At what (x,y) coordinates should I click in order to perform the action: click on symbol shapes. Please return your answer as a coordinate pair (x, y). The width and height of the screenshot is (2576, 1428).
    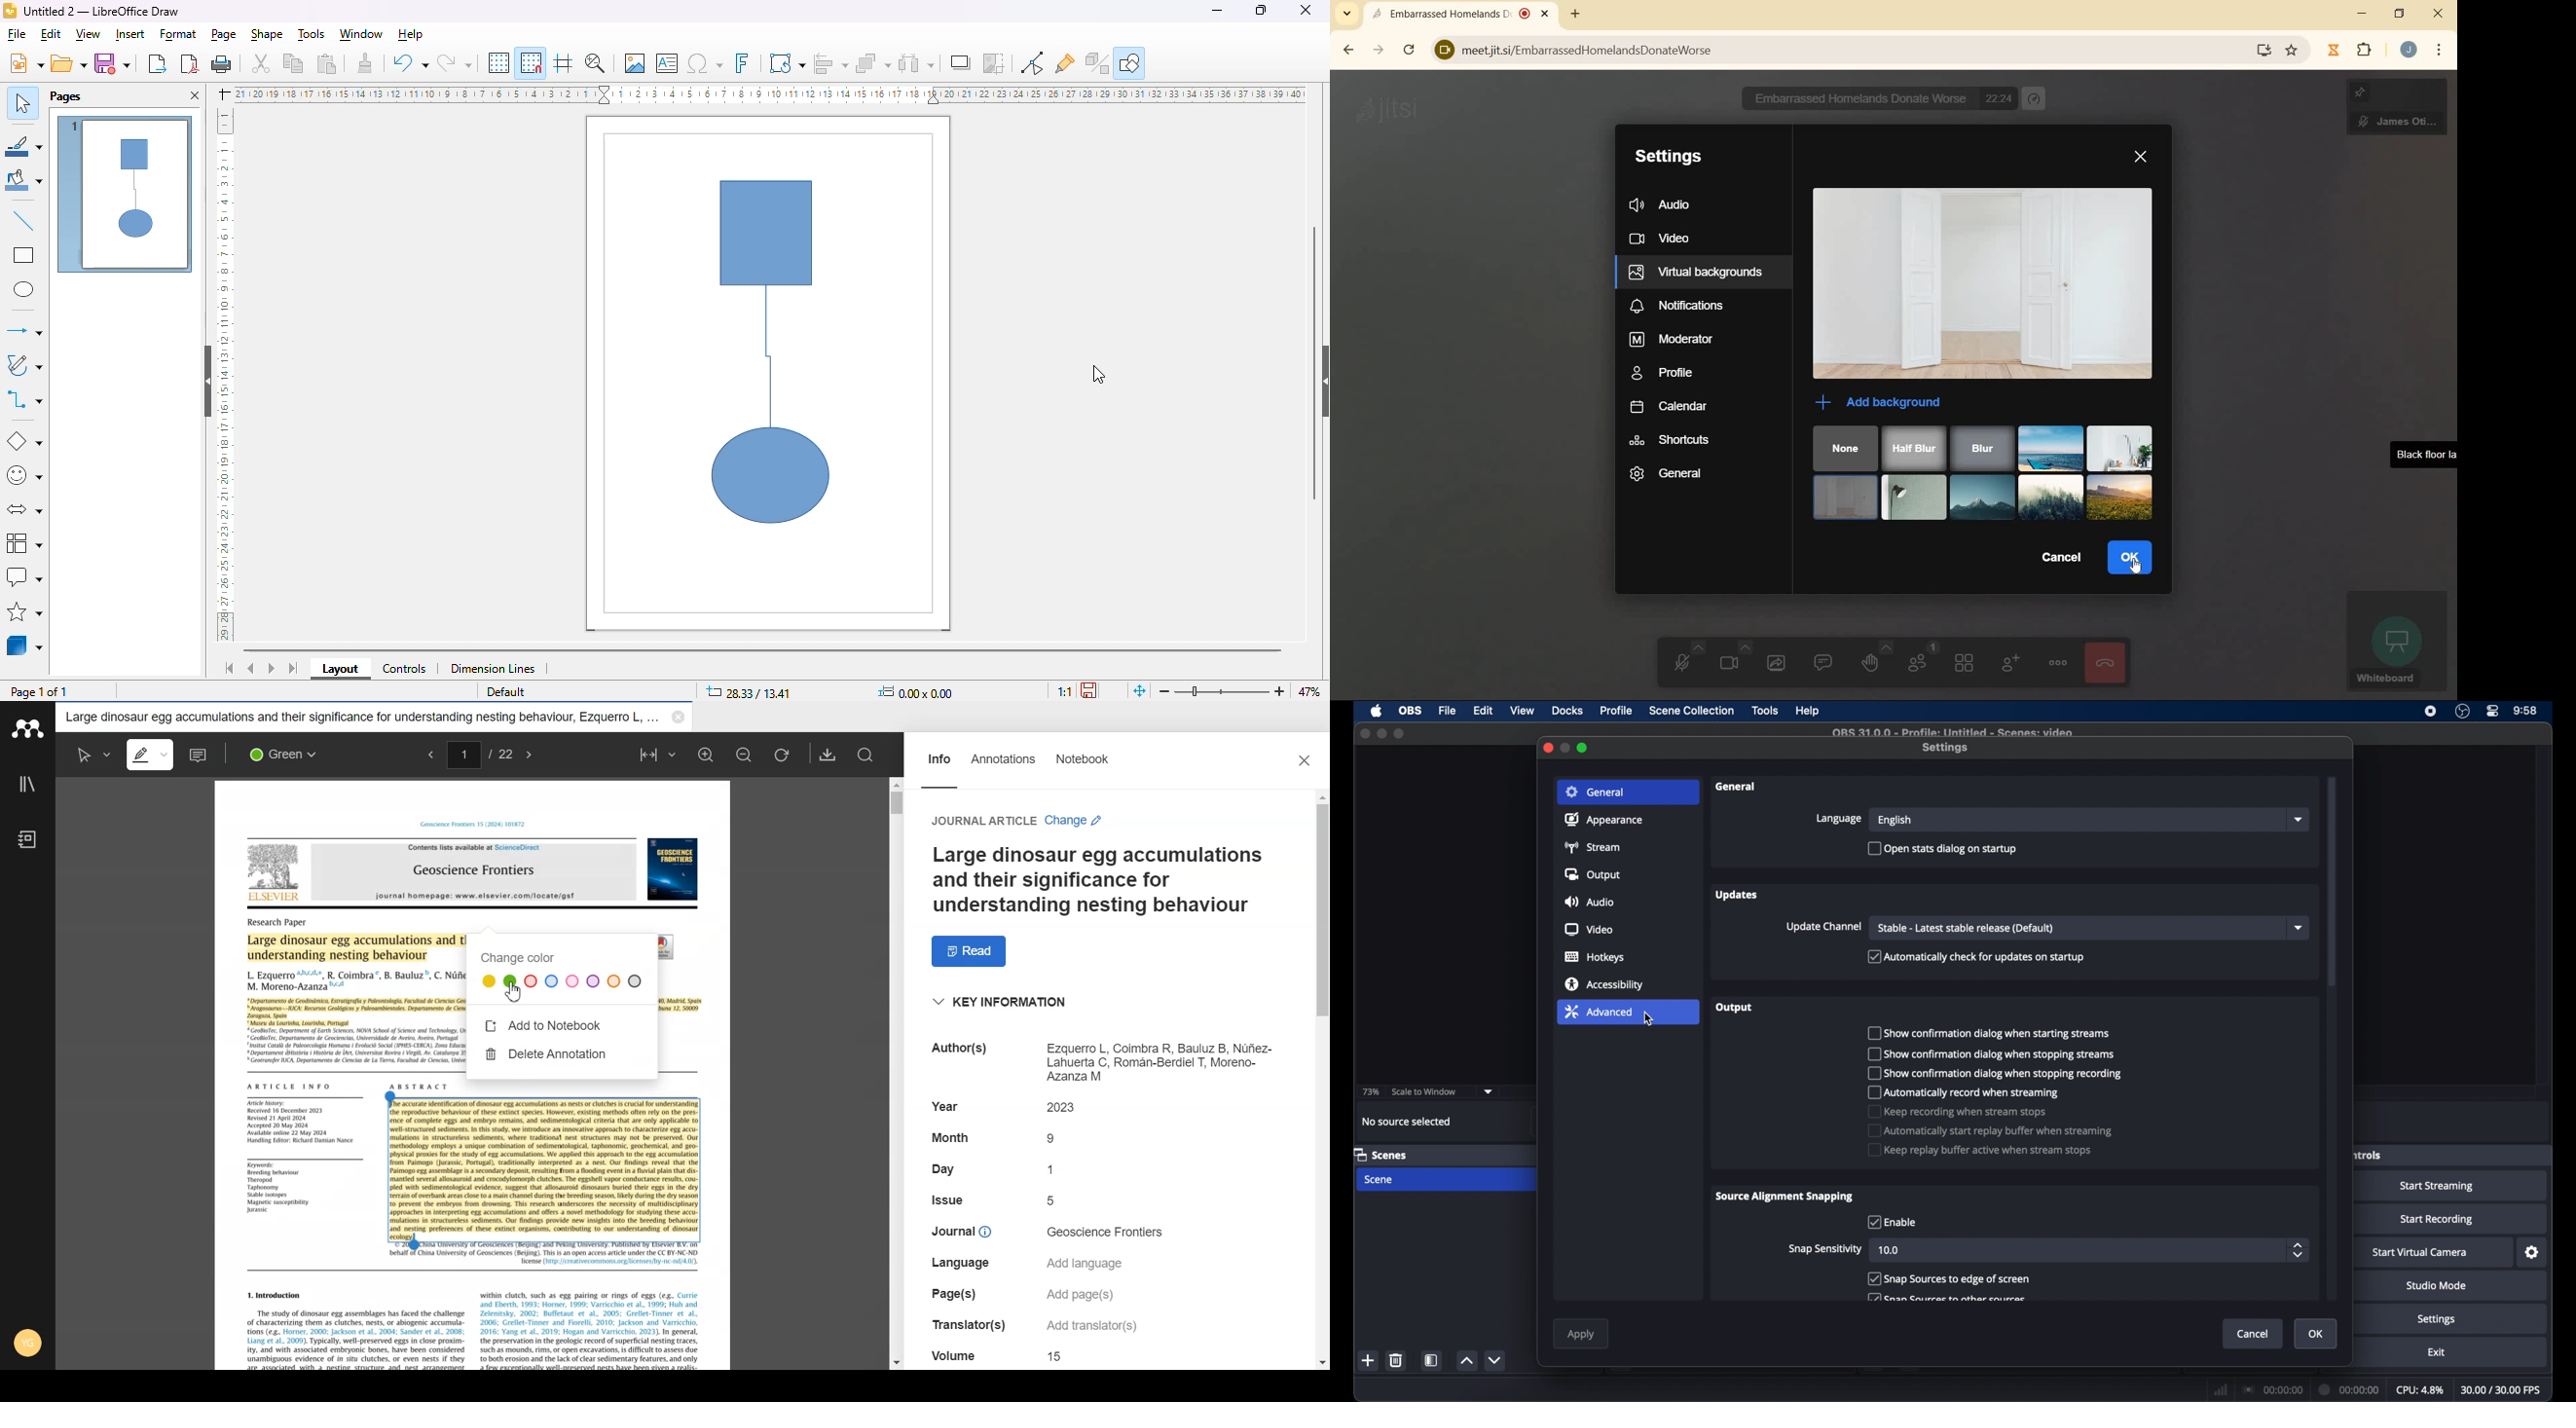
    Looking at the image, I should click on (25, 476).